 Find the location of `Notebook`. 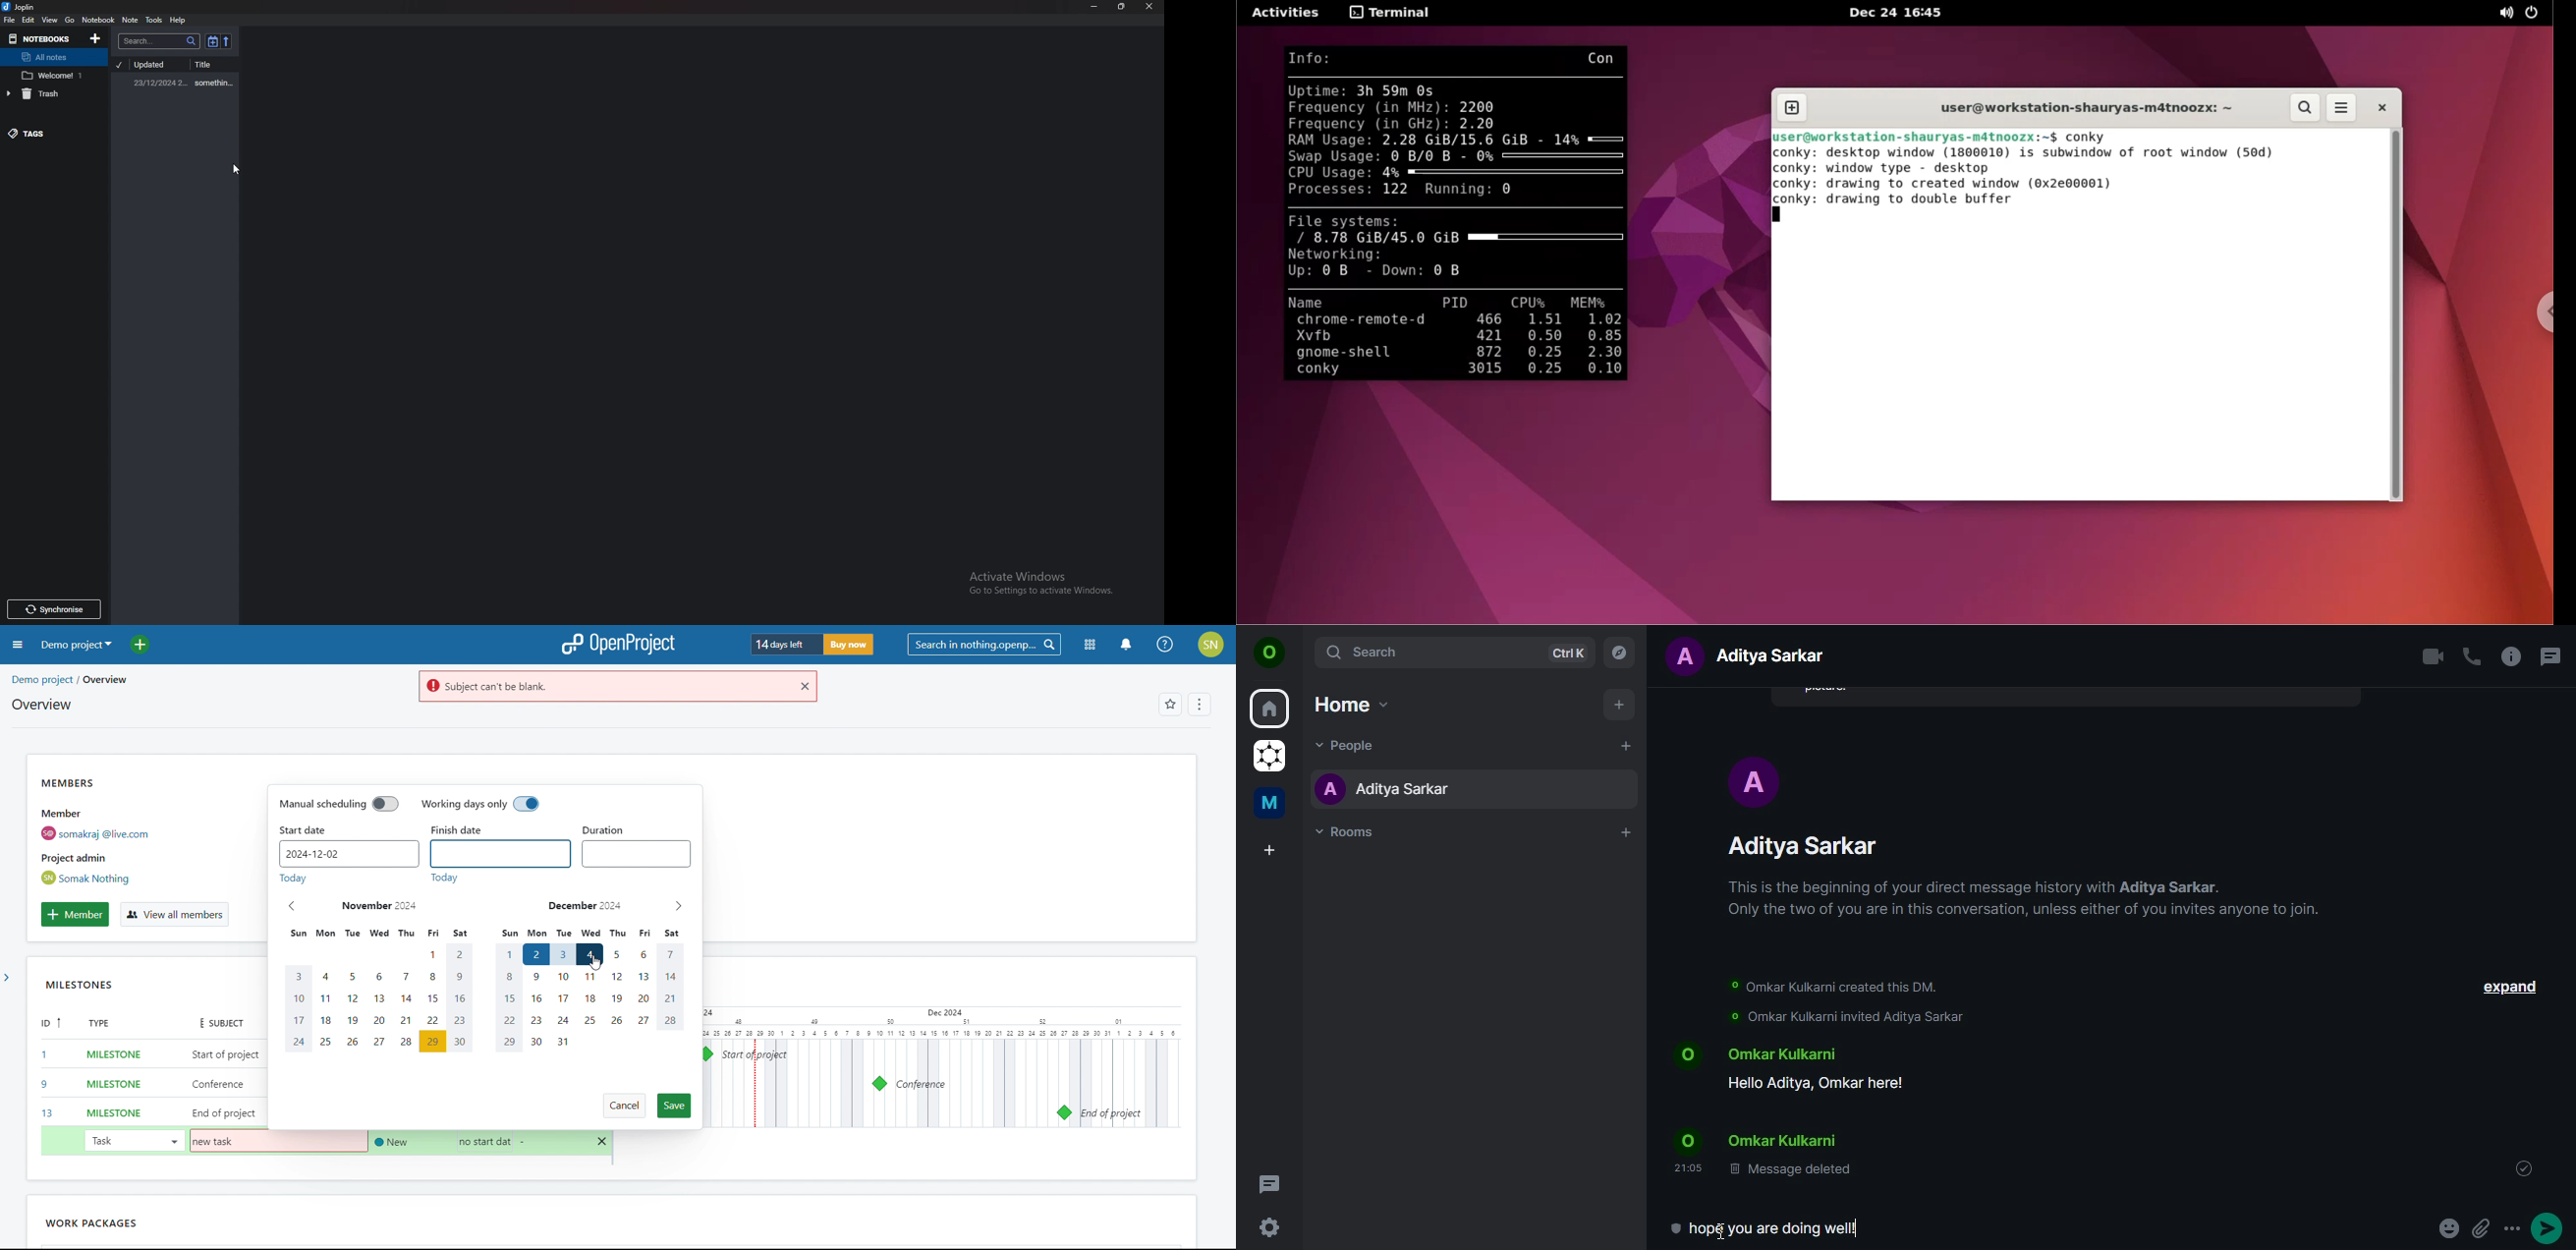

Notebook is located at coordinates (38, 38).